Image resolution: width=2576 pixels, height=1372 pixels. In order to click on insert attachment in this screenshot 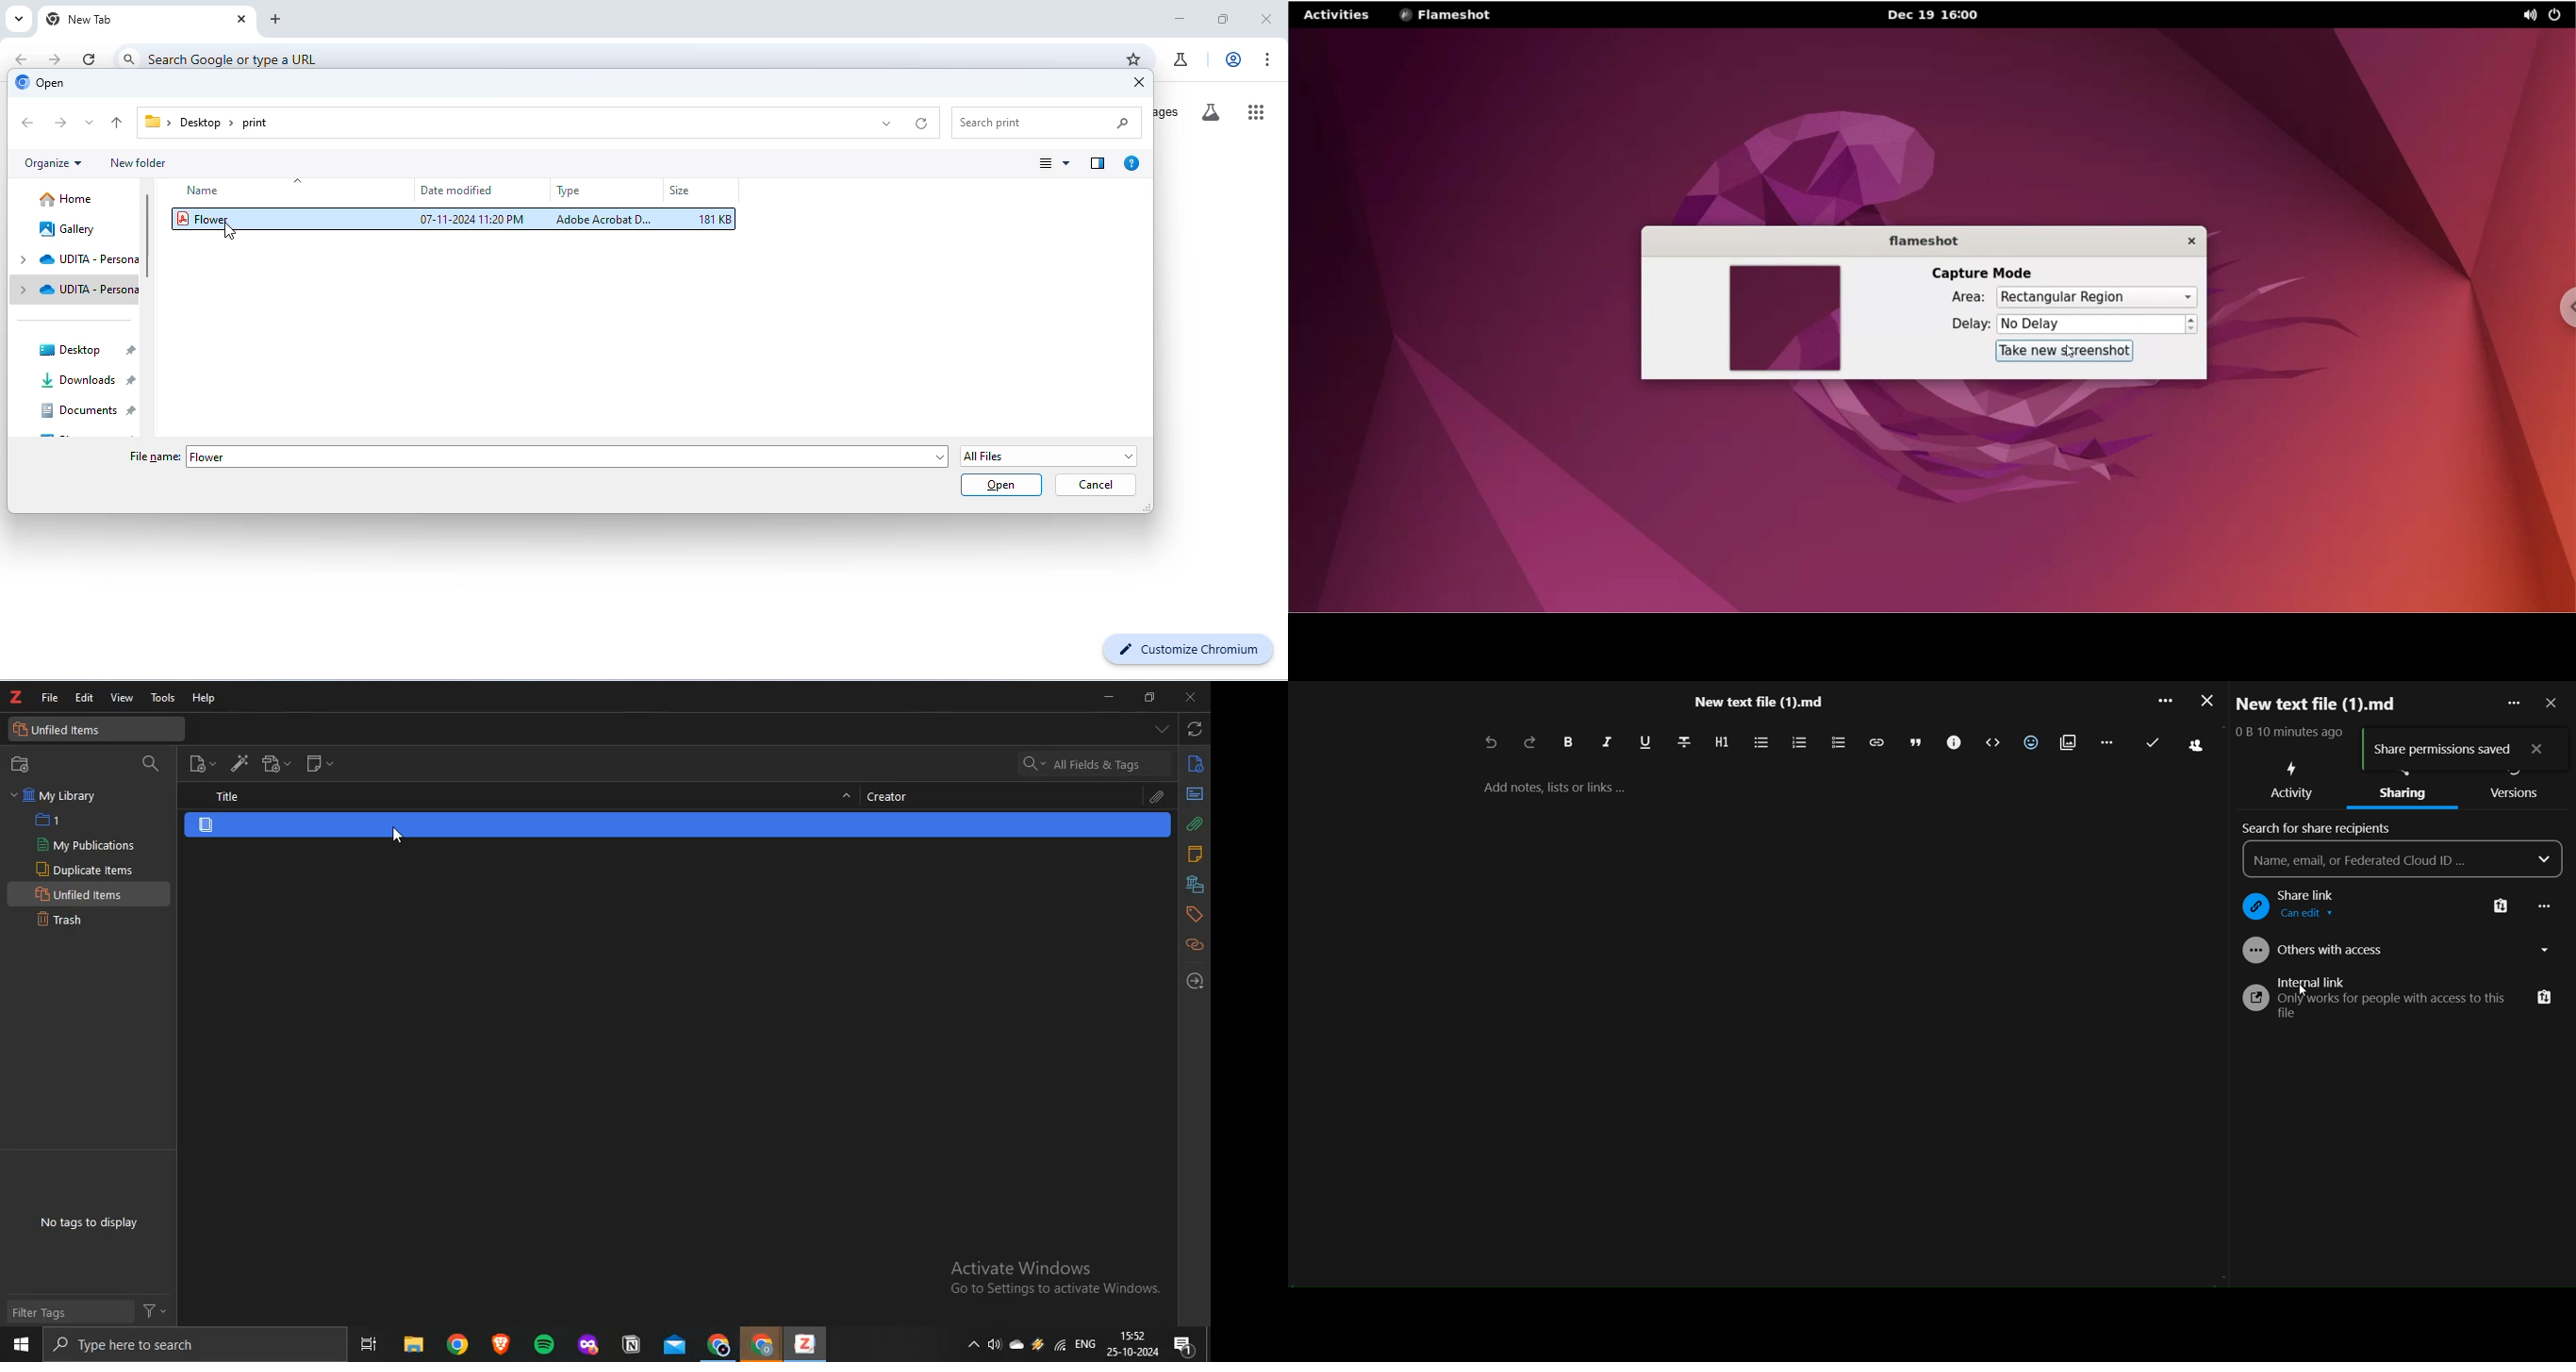, I will do `click(2068, 743)`.